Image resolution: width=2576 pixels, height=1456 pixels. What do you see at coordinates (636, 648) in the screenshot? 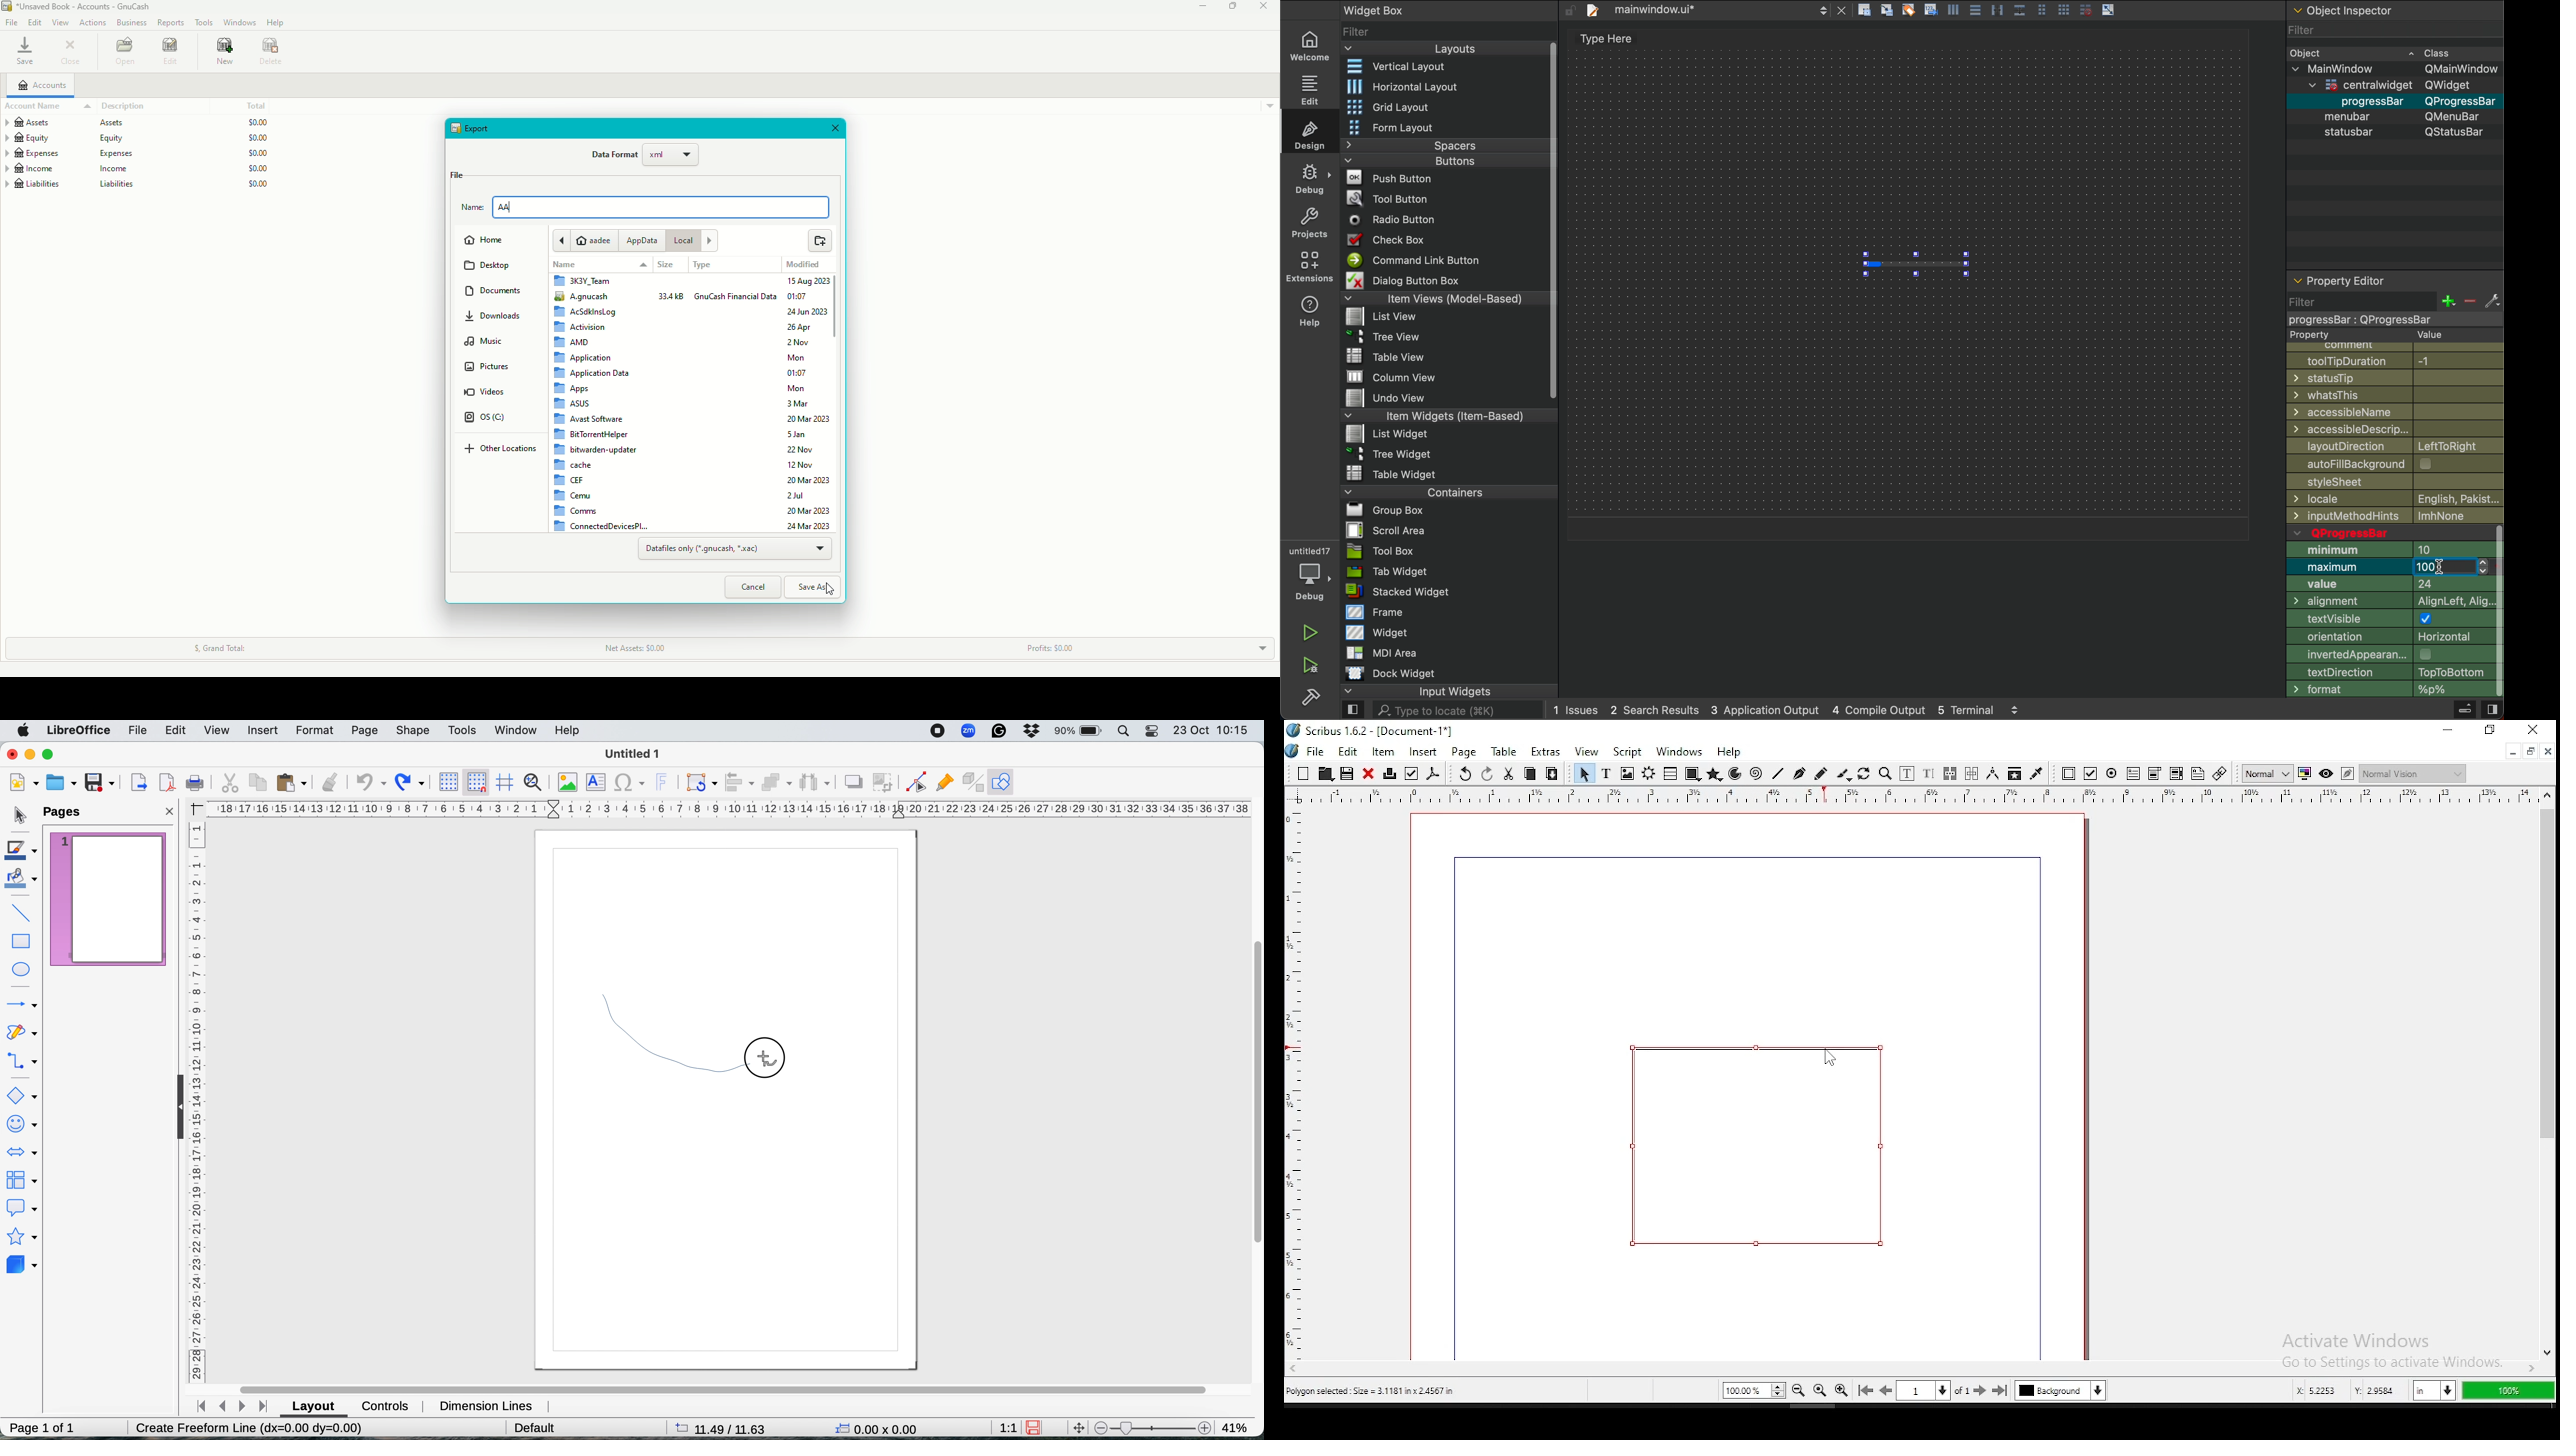
I see `Net assets` at bounding box center [636, 648].